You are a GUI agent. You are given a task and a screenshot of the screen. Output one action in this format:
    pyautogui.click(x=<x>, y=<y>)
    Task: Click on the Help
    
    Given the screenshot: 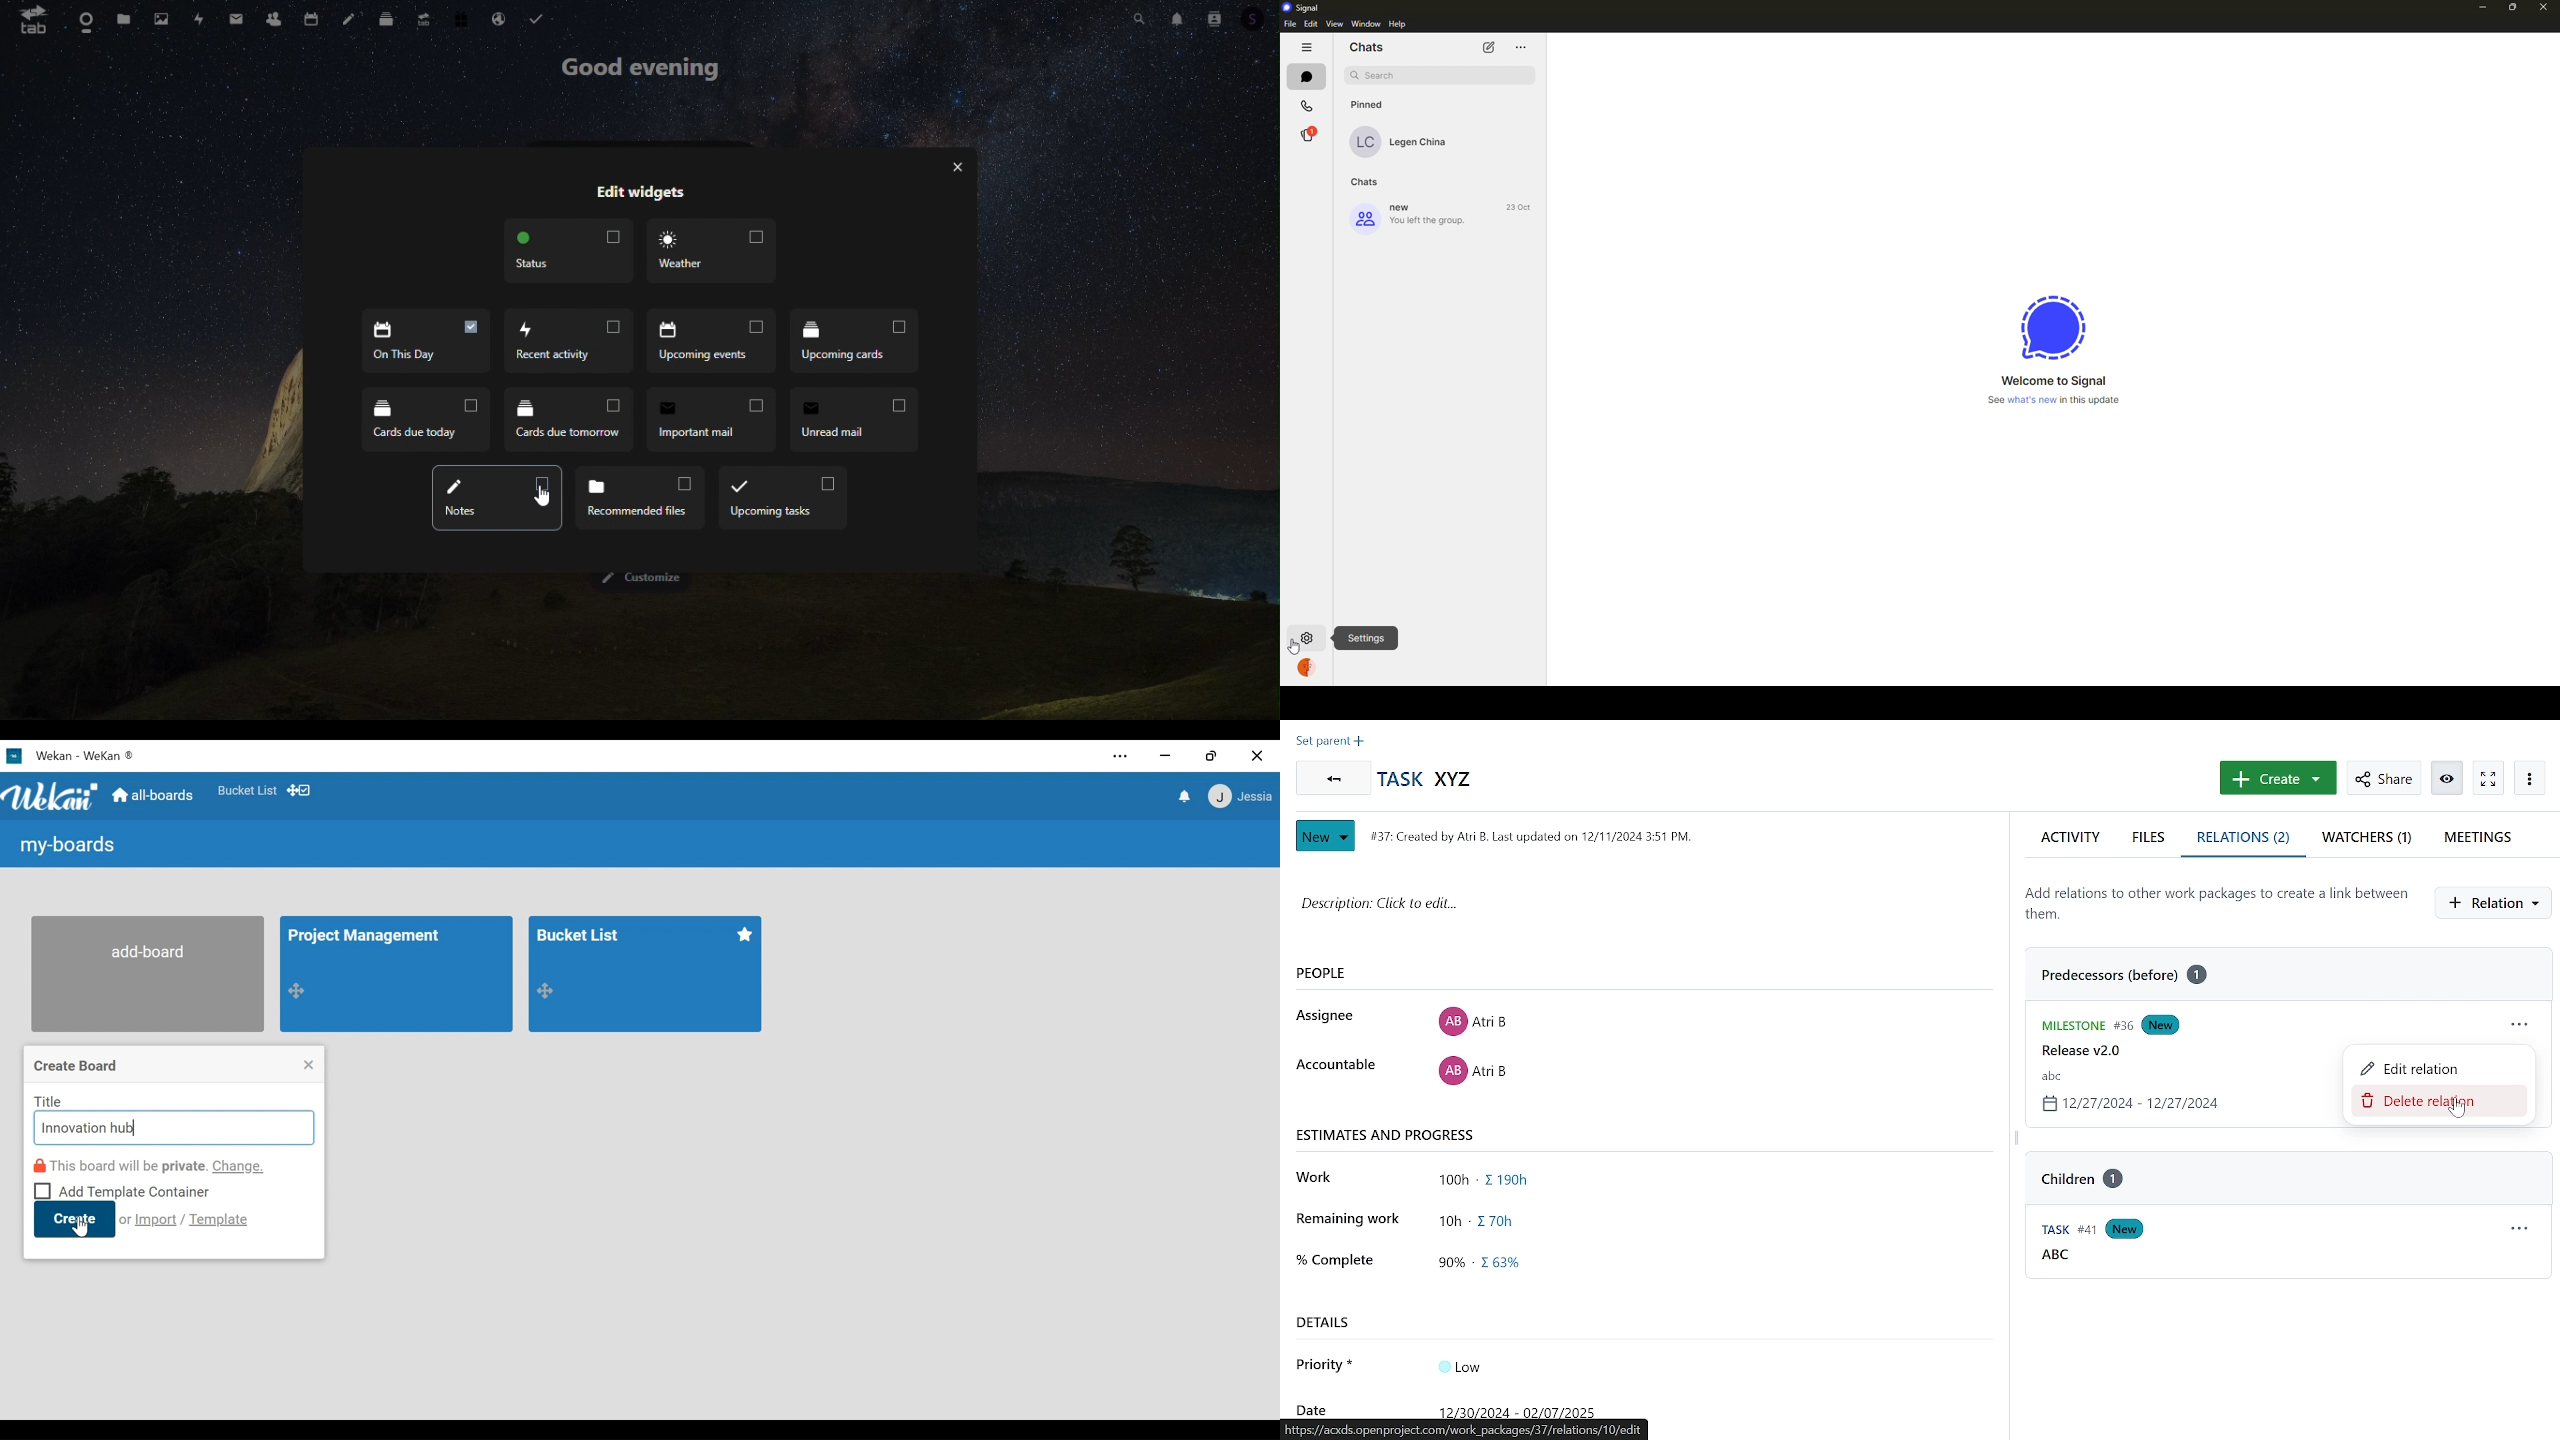 What is the action you would take?
    pyautogui.click(x=1397, y=24)
    